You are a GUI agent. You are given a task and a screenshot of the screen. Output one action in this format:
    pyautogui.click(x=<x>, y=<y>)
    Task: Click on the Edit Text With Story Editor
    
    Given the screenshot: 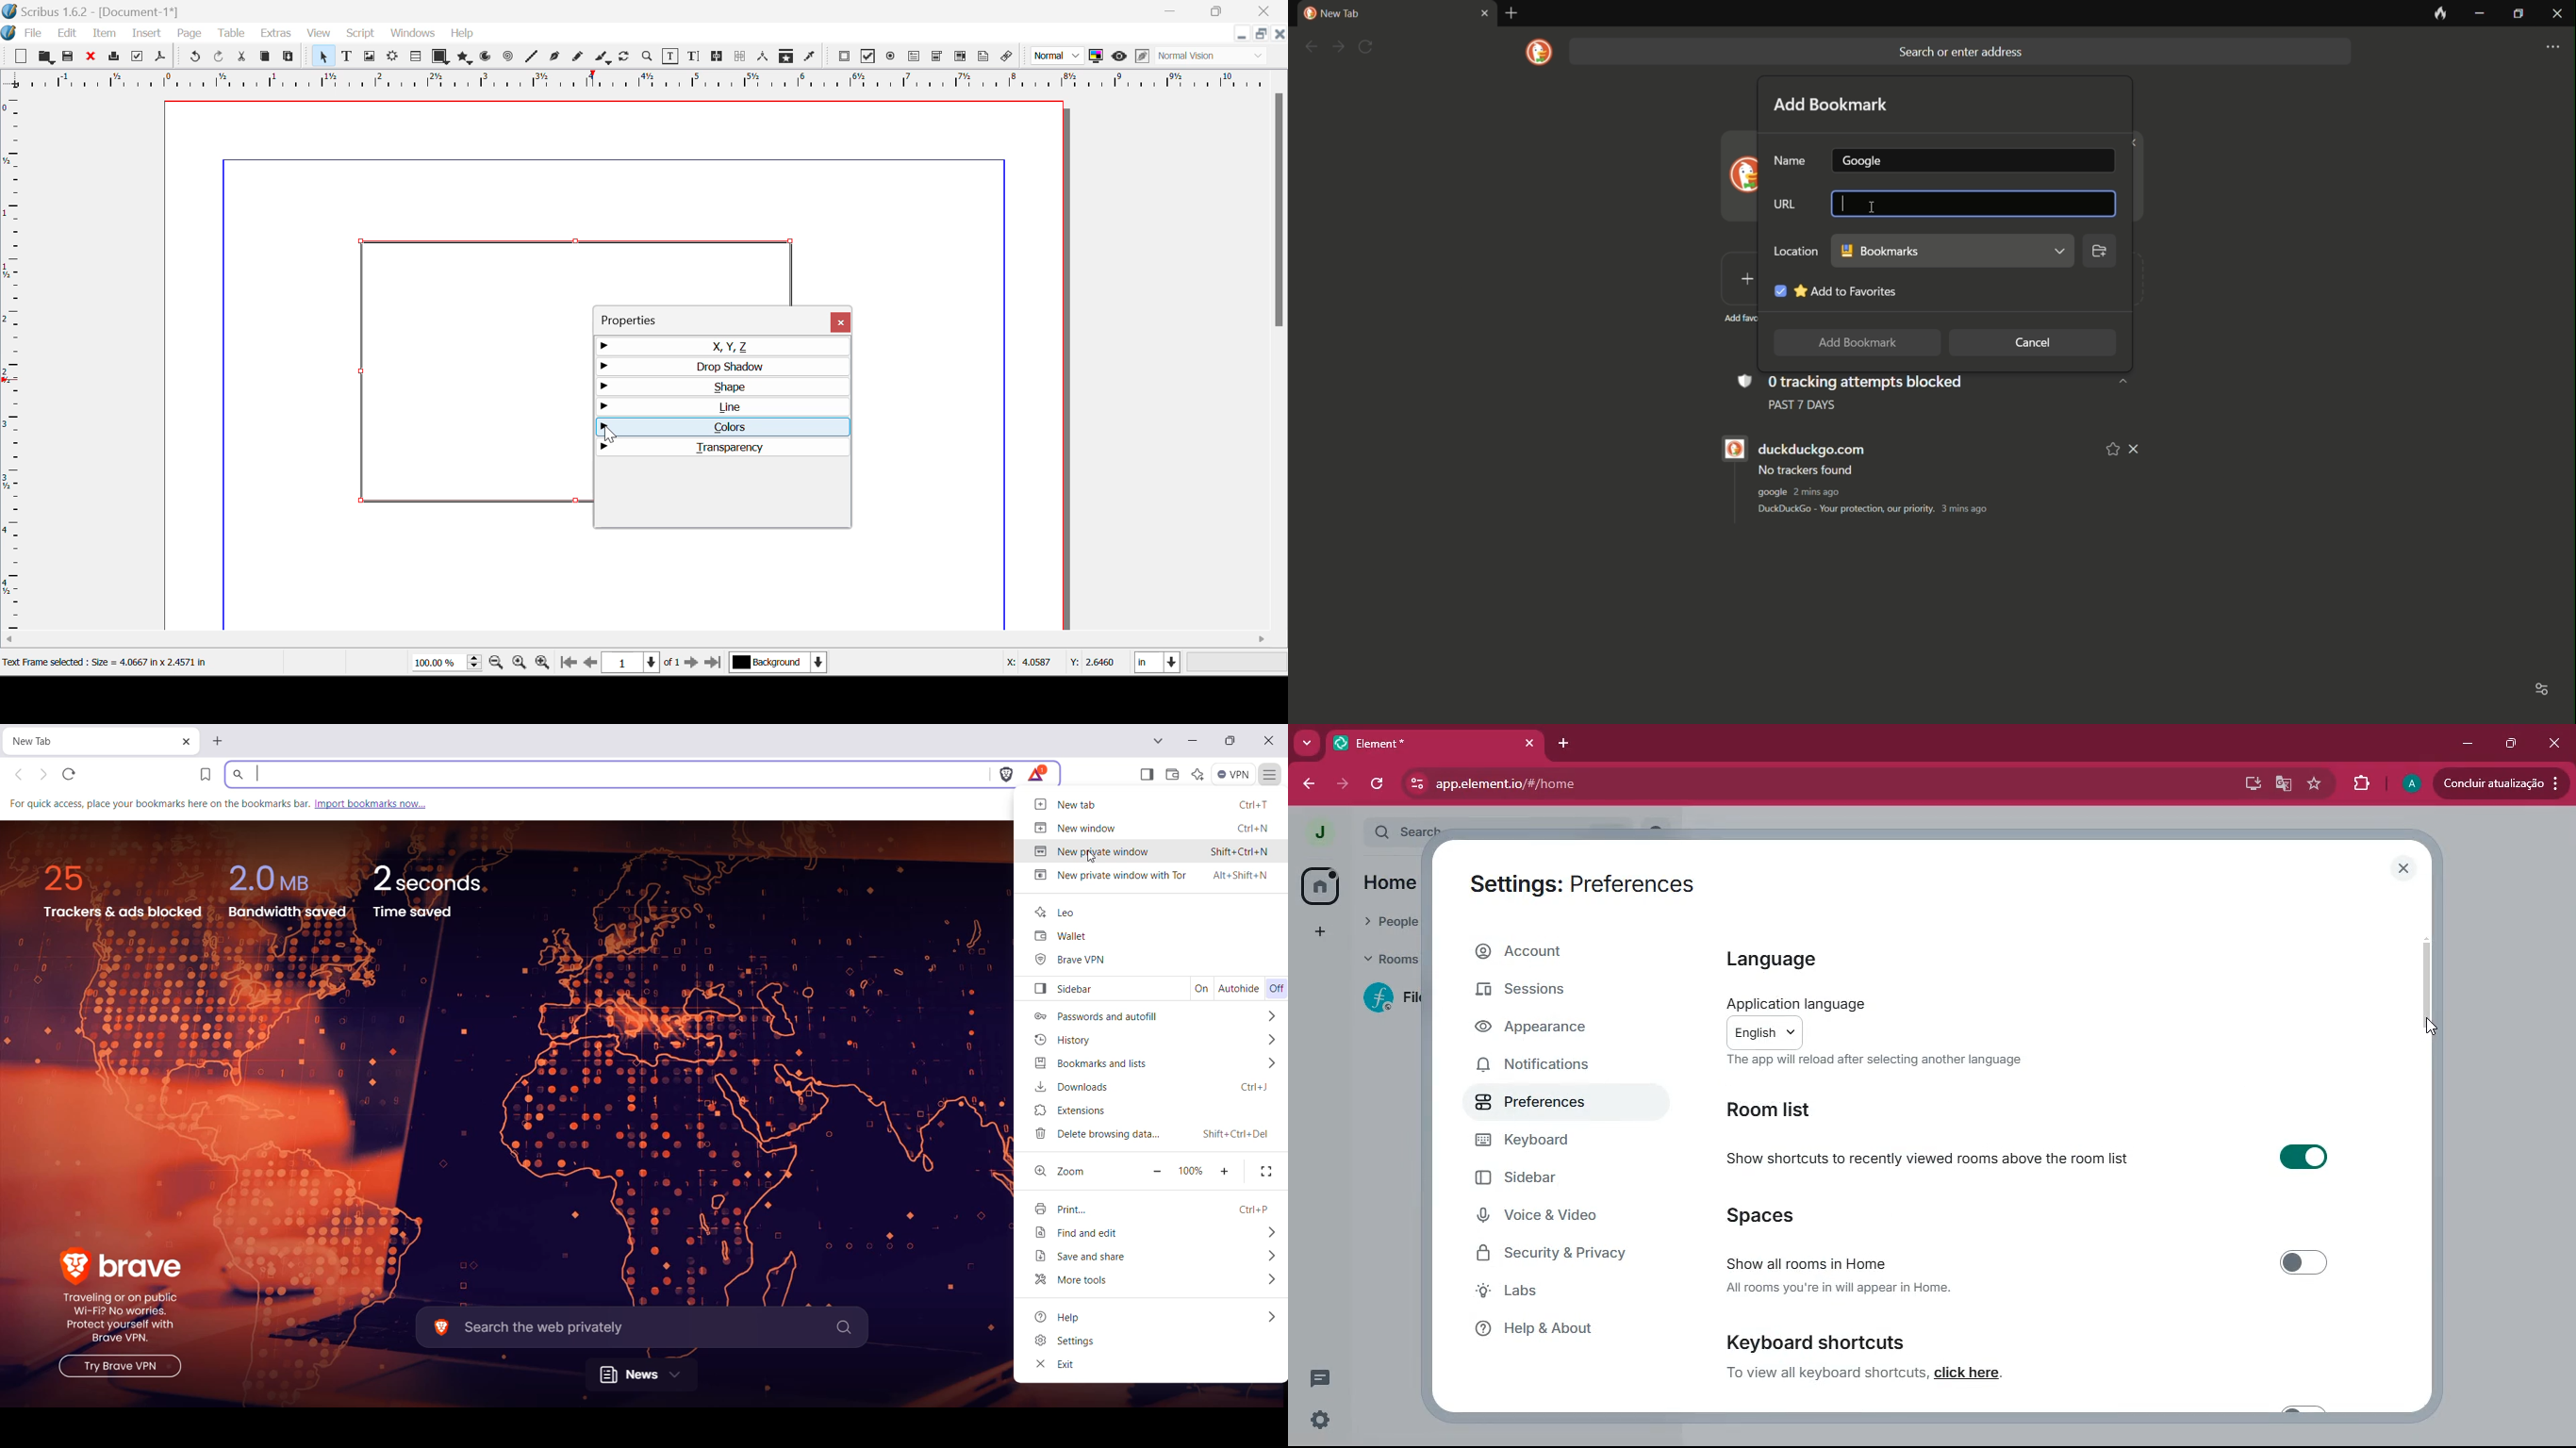 What is the action you would take?
    pyautogui.click(x=693, y=57)
    